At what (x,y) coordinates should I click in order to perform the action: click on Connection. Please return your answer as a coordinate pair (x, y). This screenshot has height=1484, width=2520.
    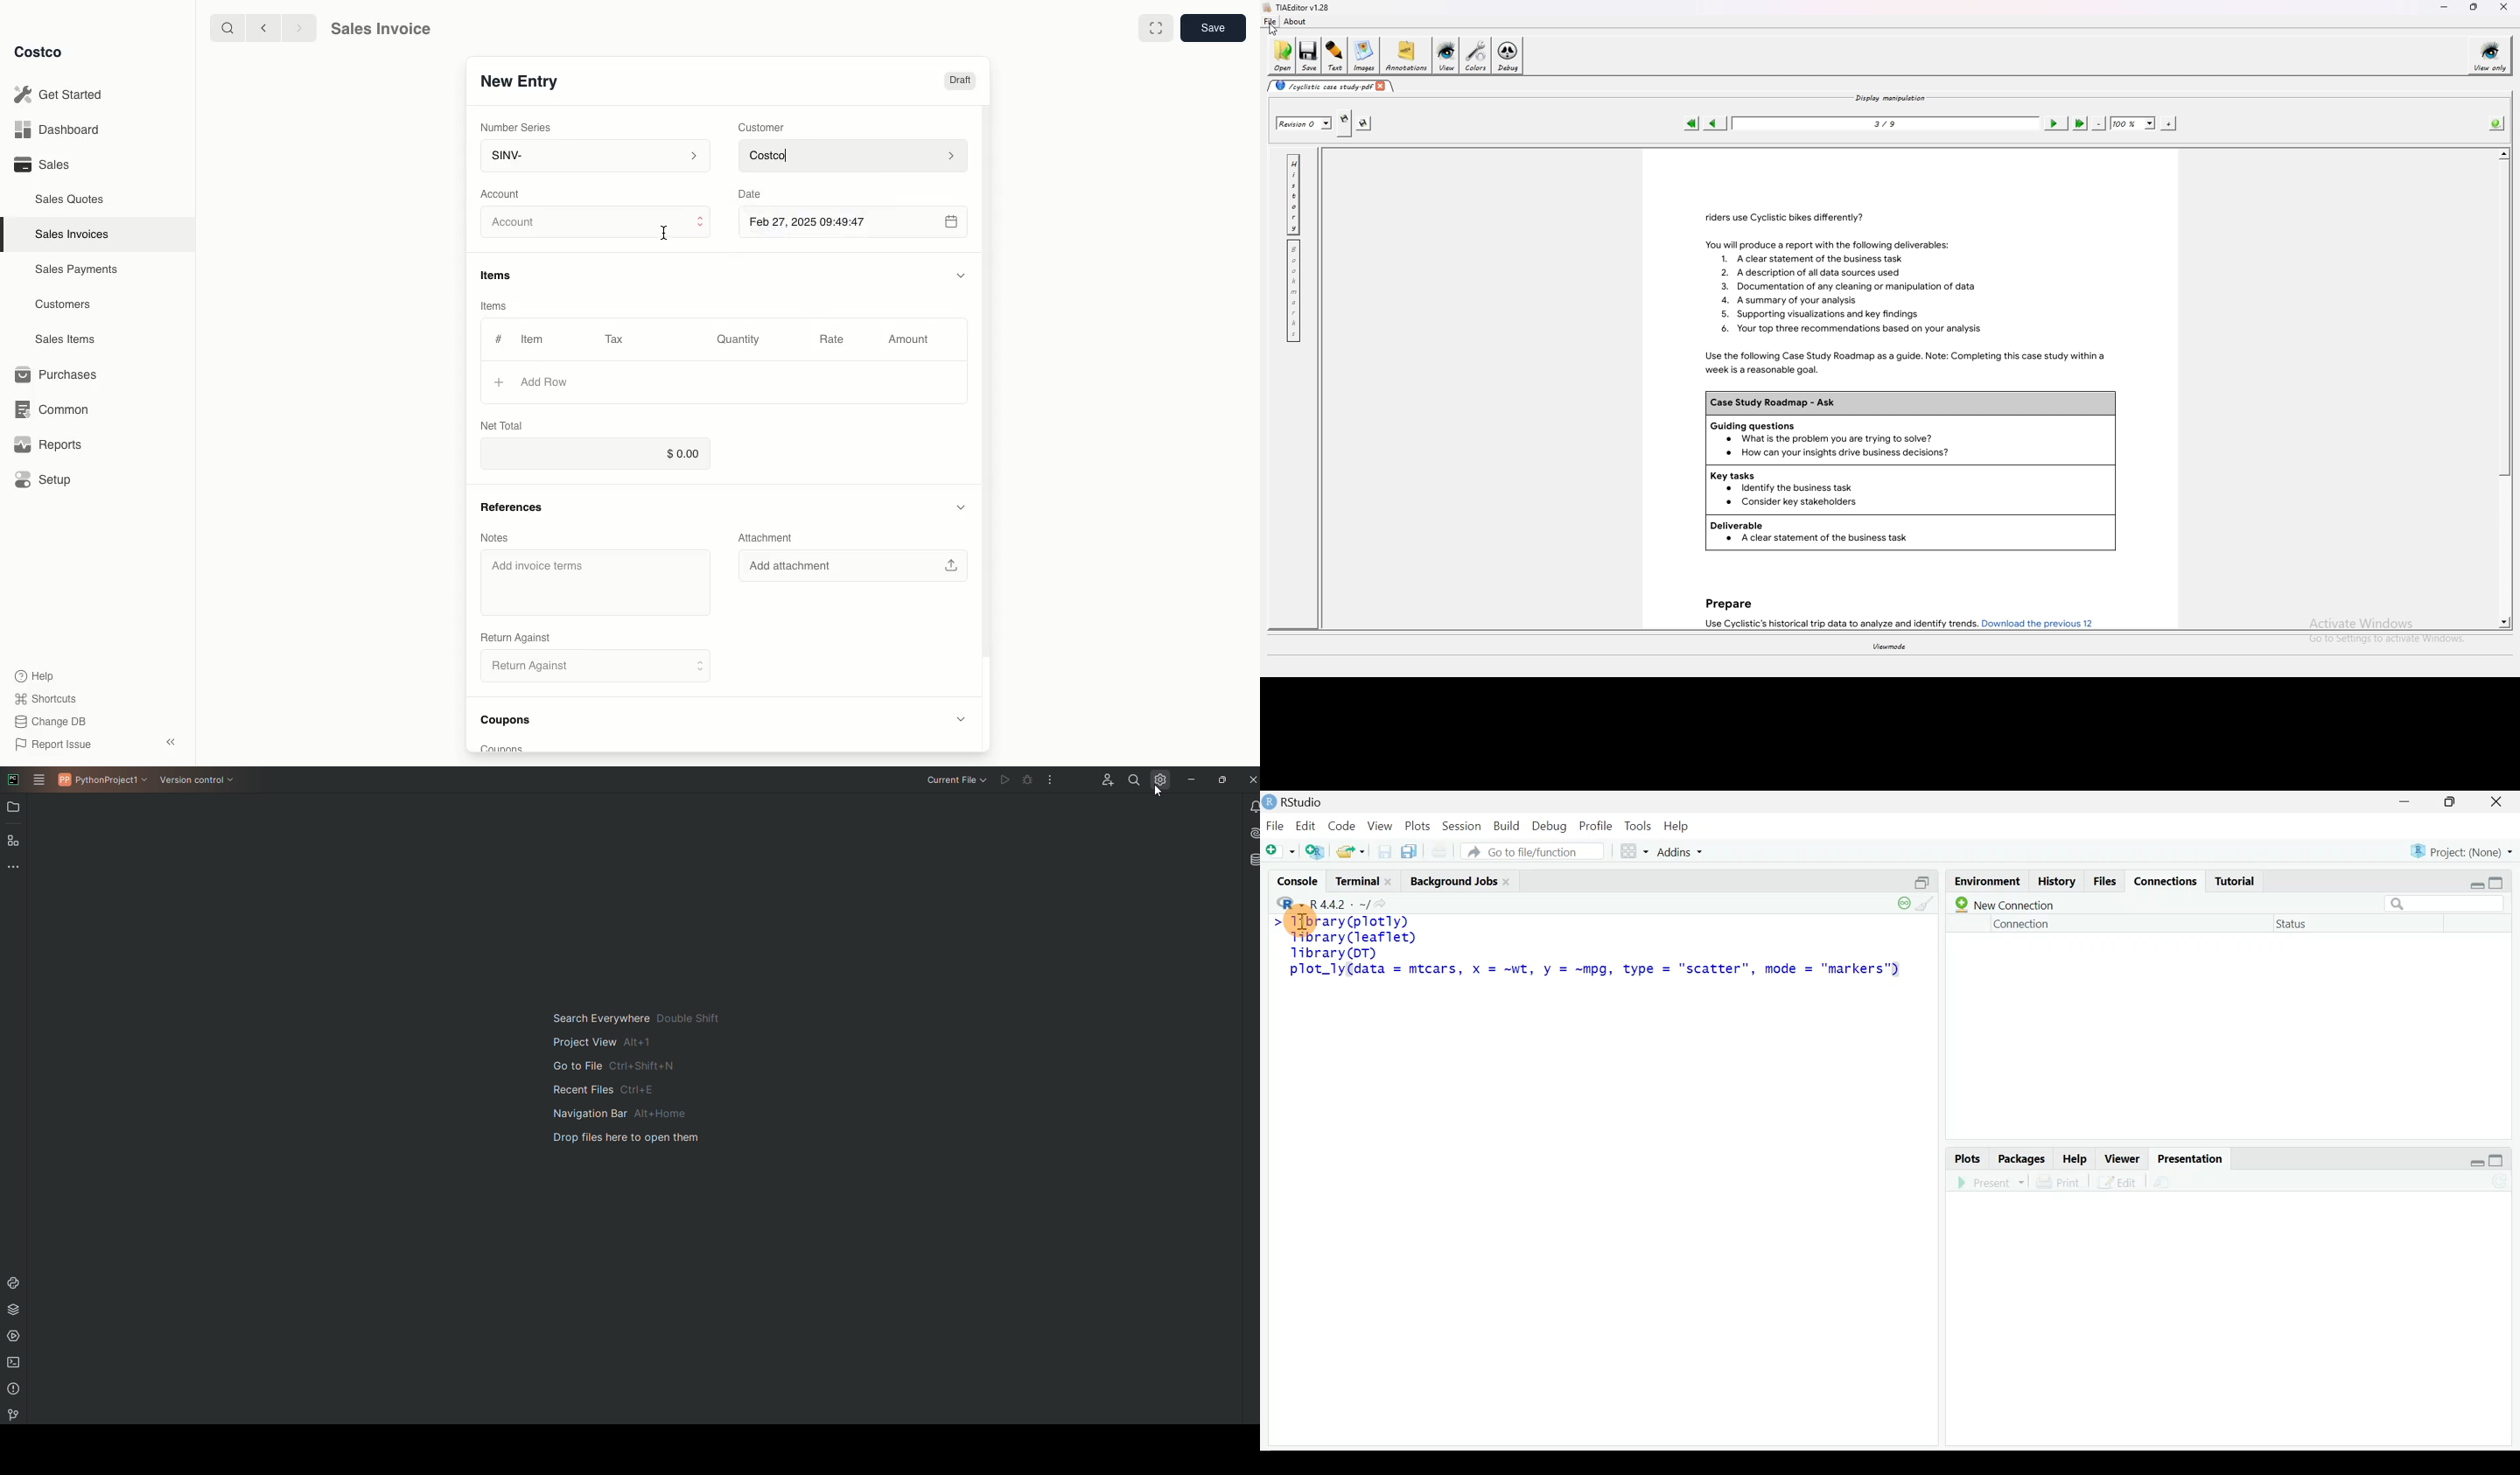
    Looking at the image, I should click on (2020, 926).